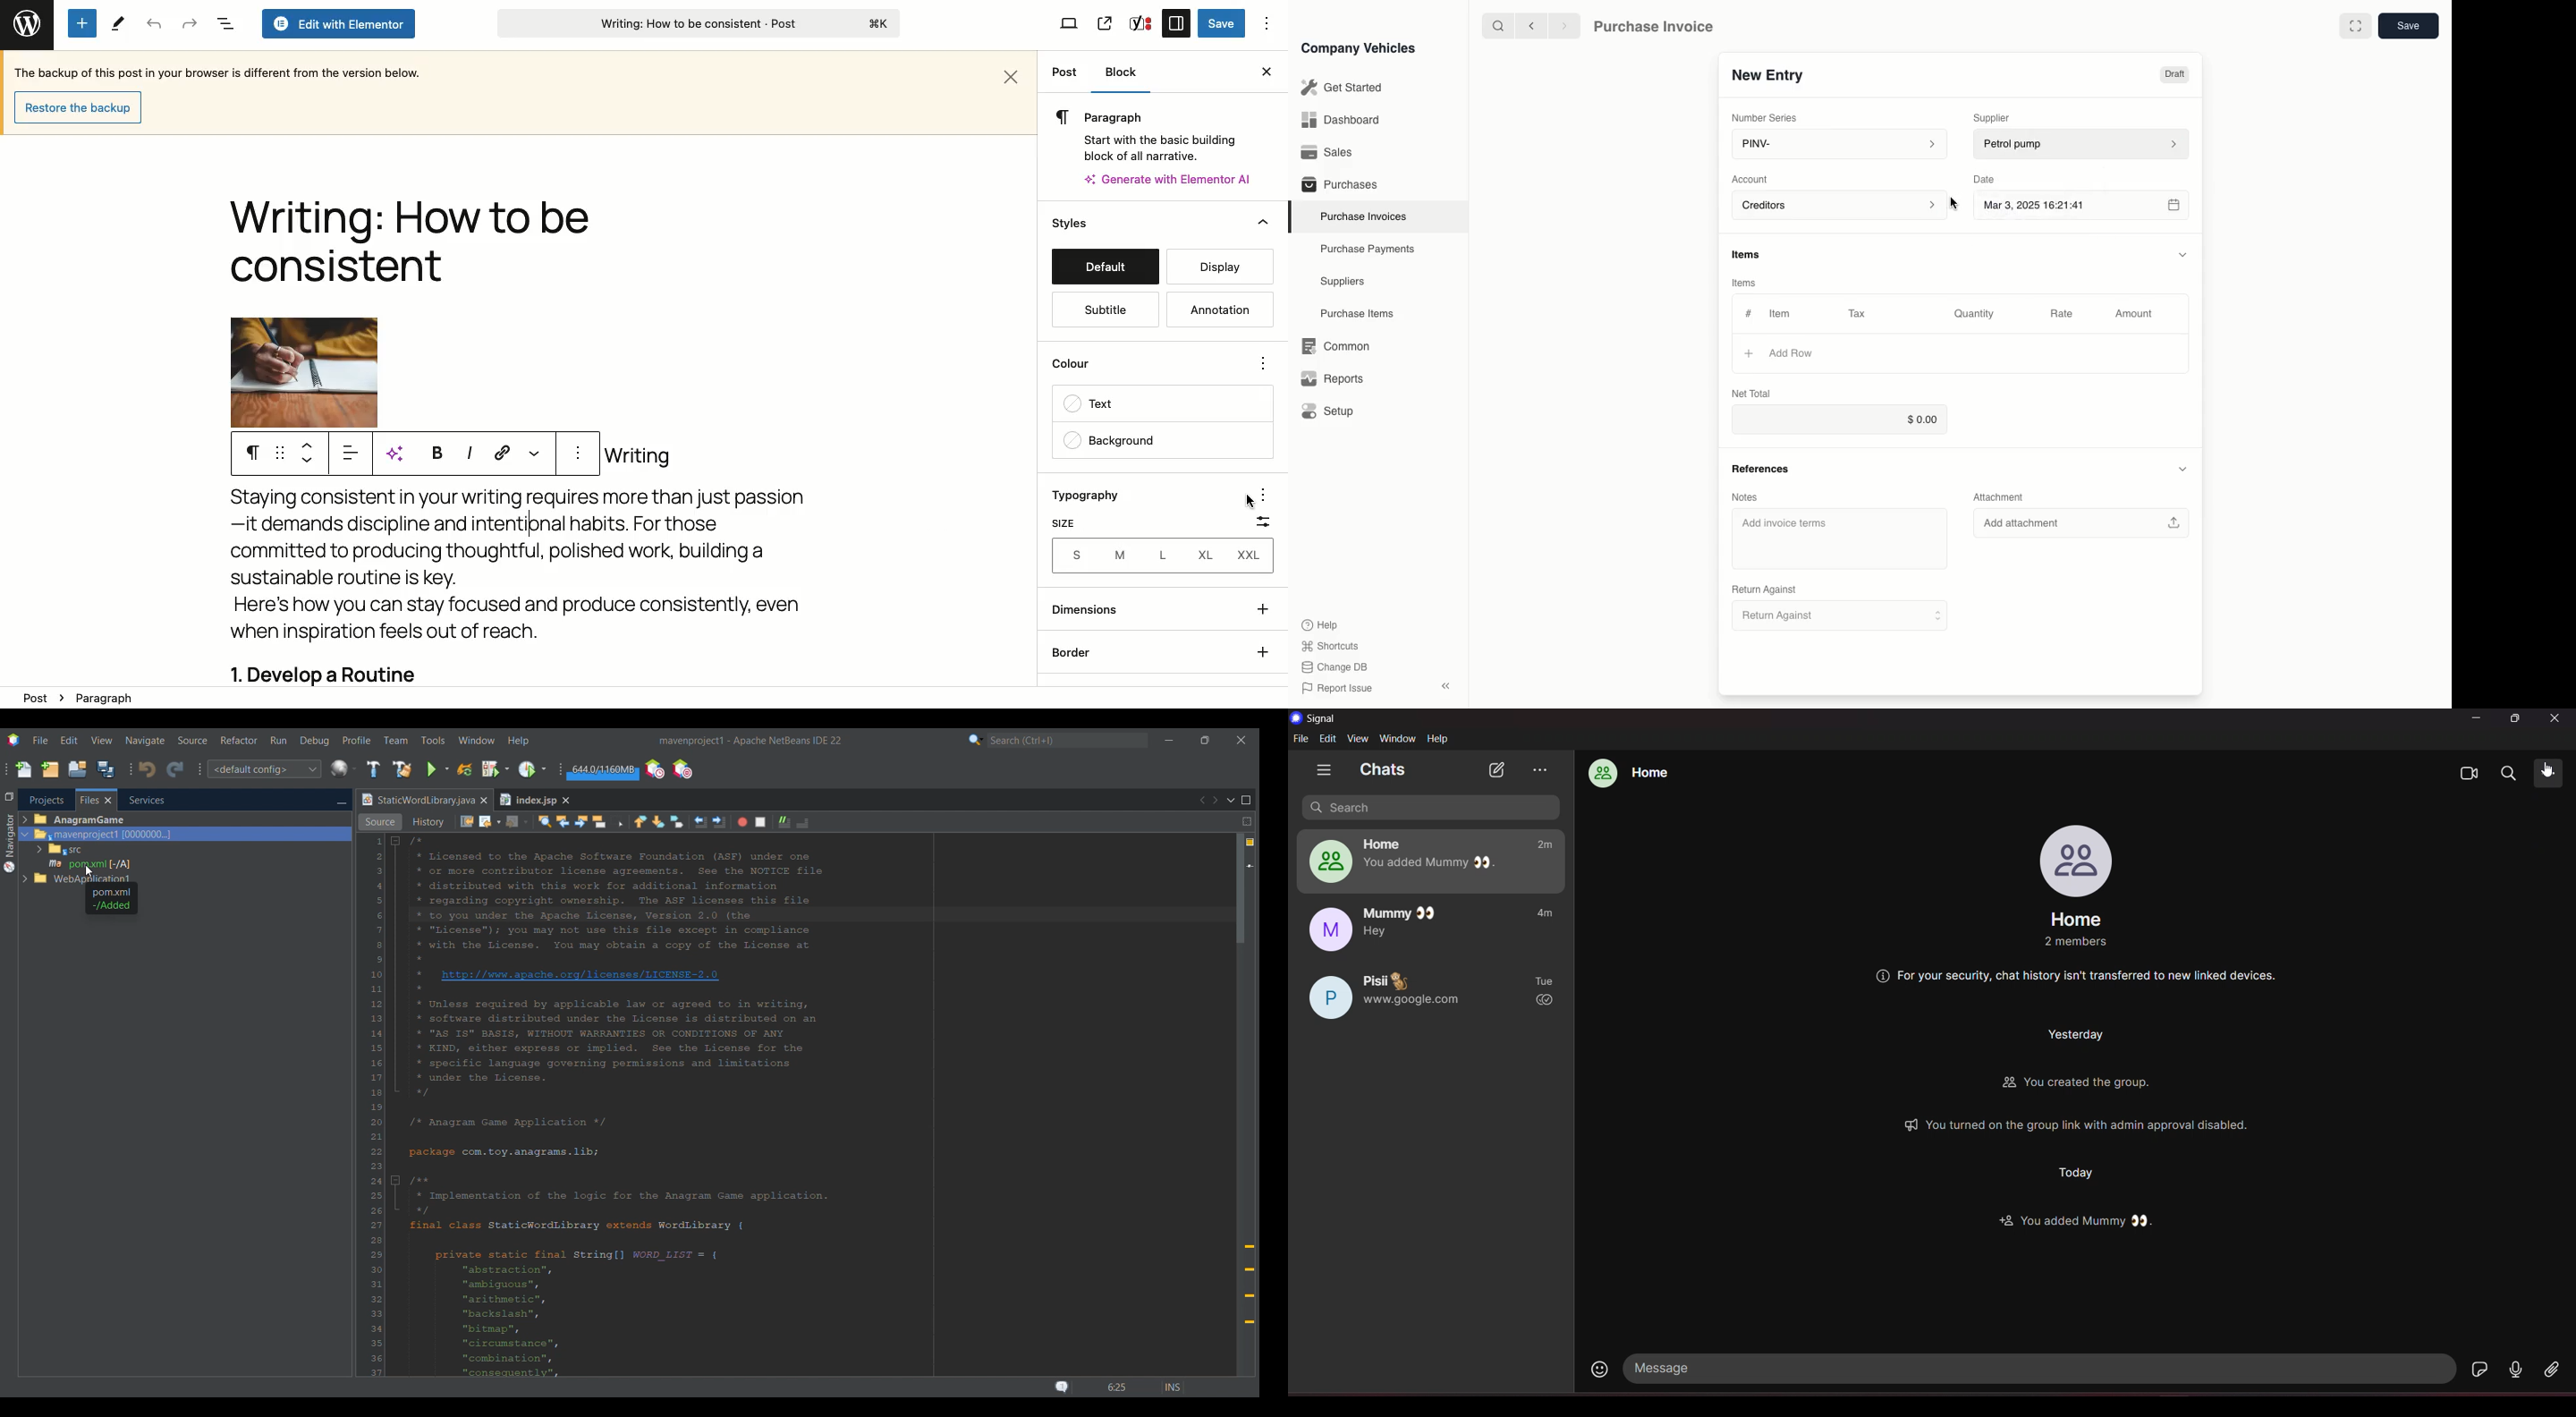 This screenshot has width=2576, height=1428. Describe the element at coordinates (1332, 346) in the screenshot. I see `Common` at that location.